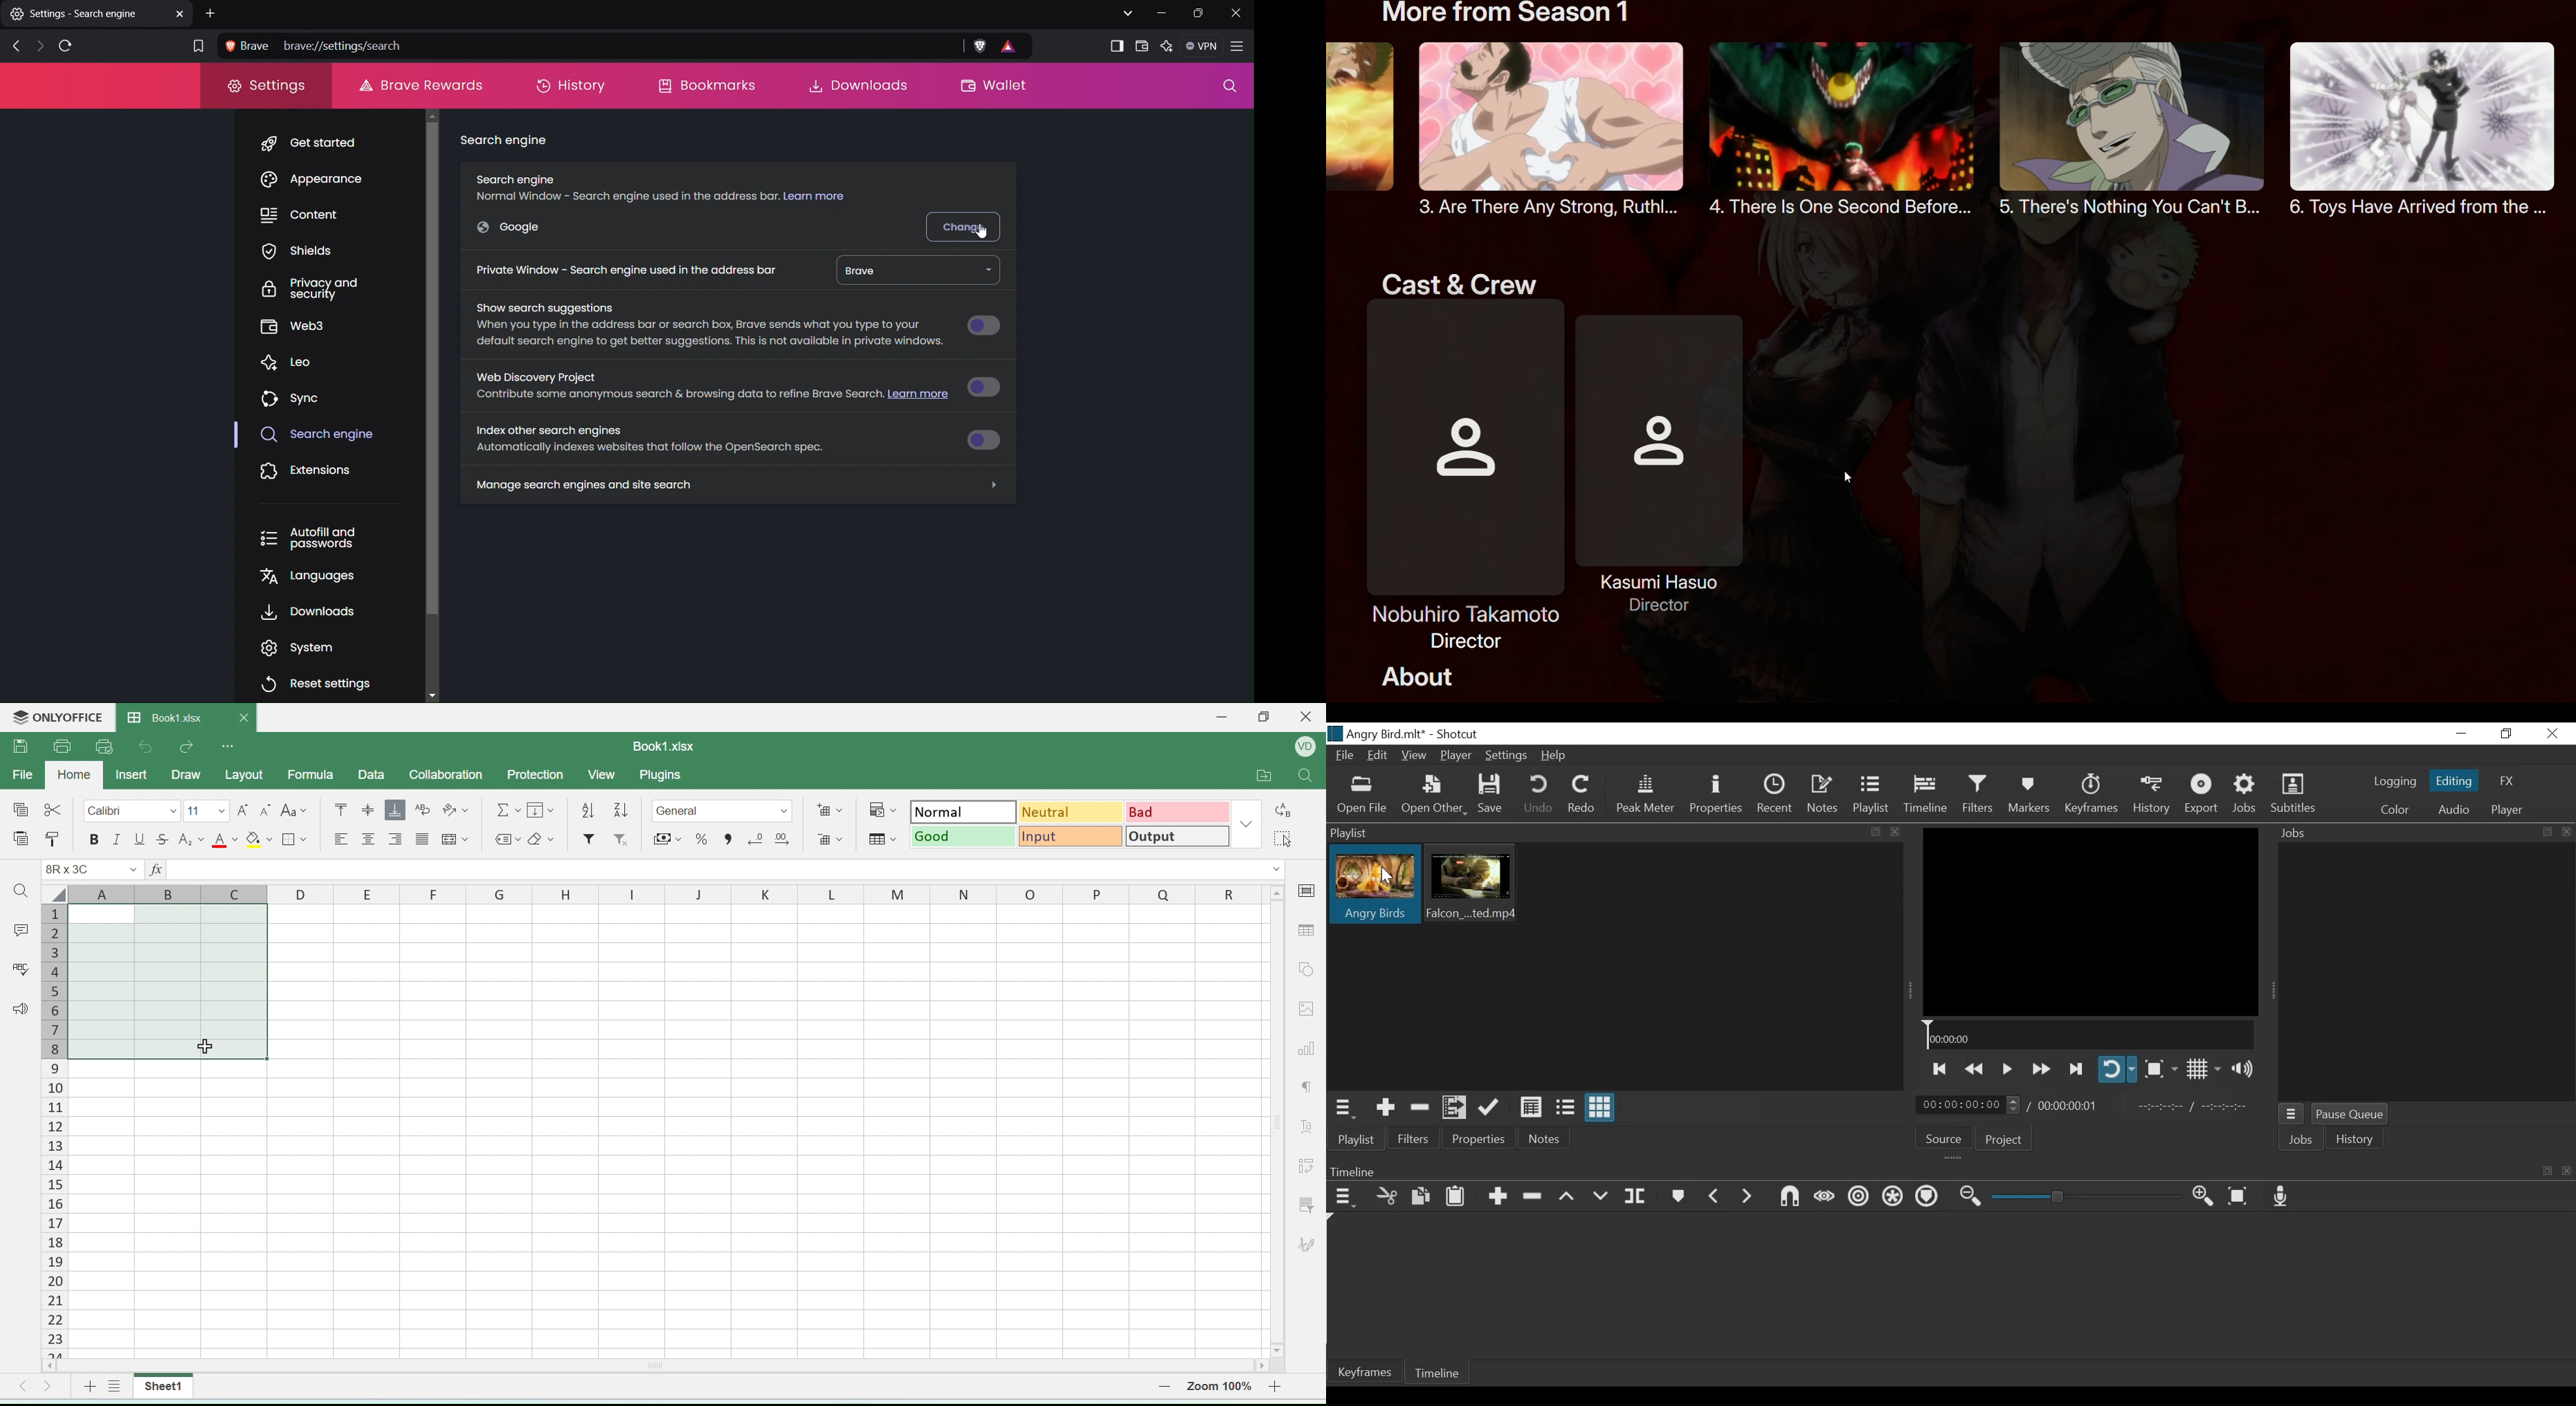 This screenshot has width=2576, height=1428. What do you see at coordinates (21, 968) in the screenshot?
I see `spell check` at bounding box center [21, 968].